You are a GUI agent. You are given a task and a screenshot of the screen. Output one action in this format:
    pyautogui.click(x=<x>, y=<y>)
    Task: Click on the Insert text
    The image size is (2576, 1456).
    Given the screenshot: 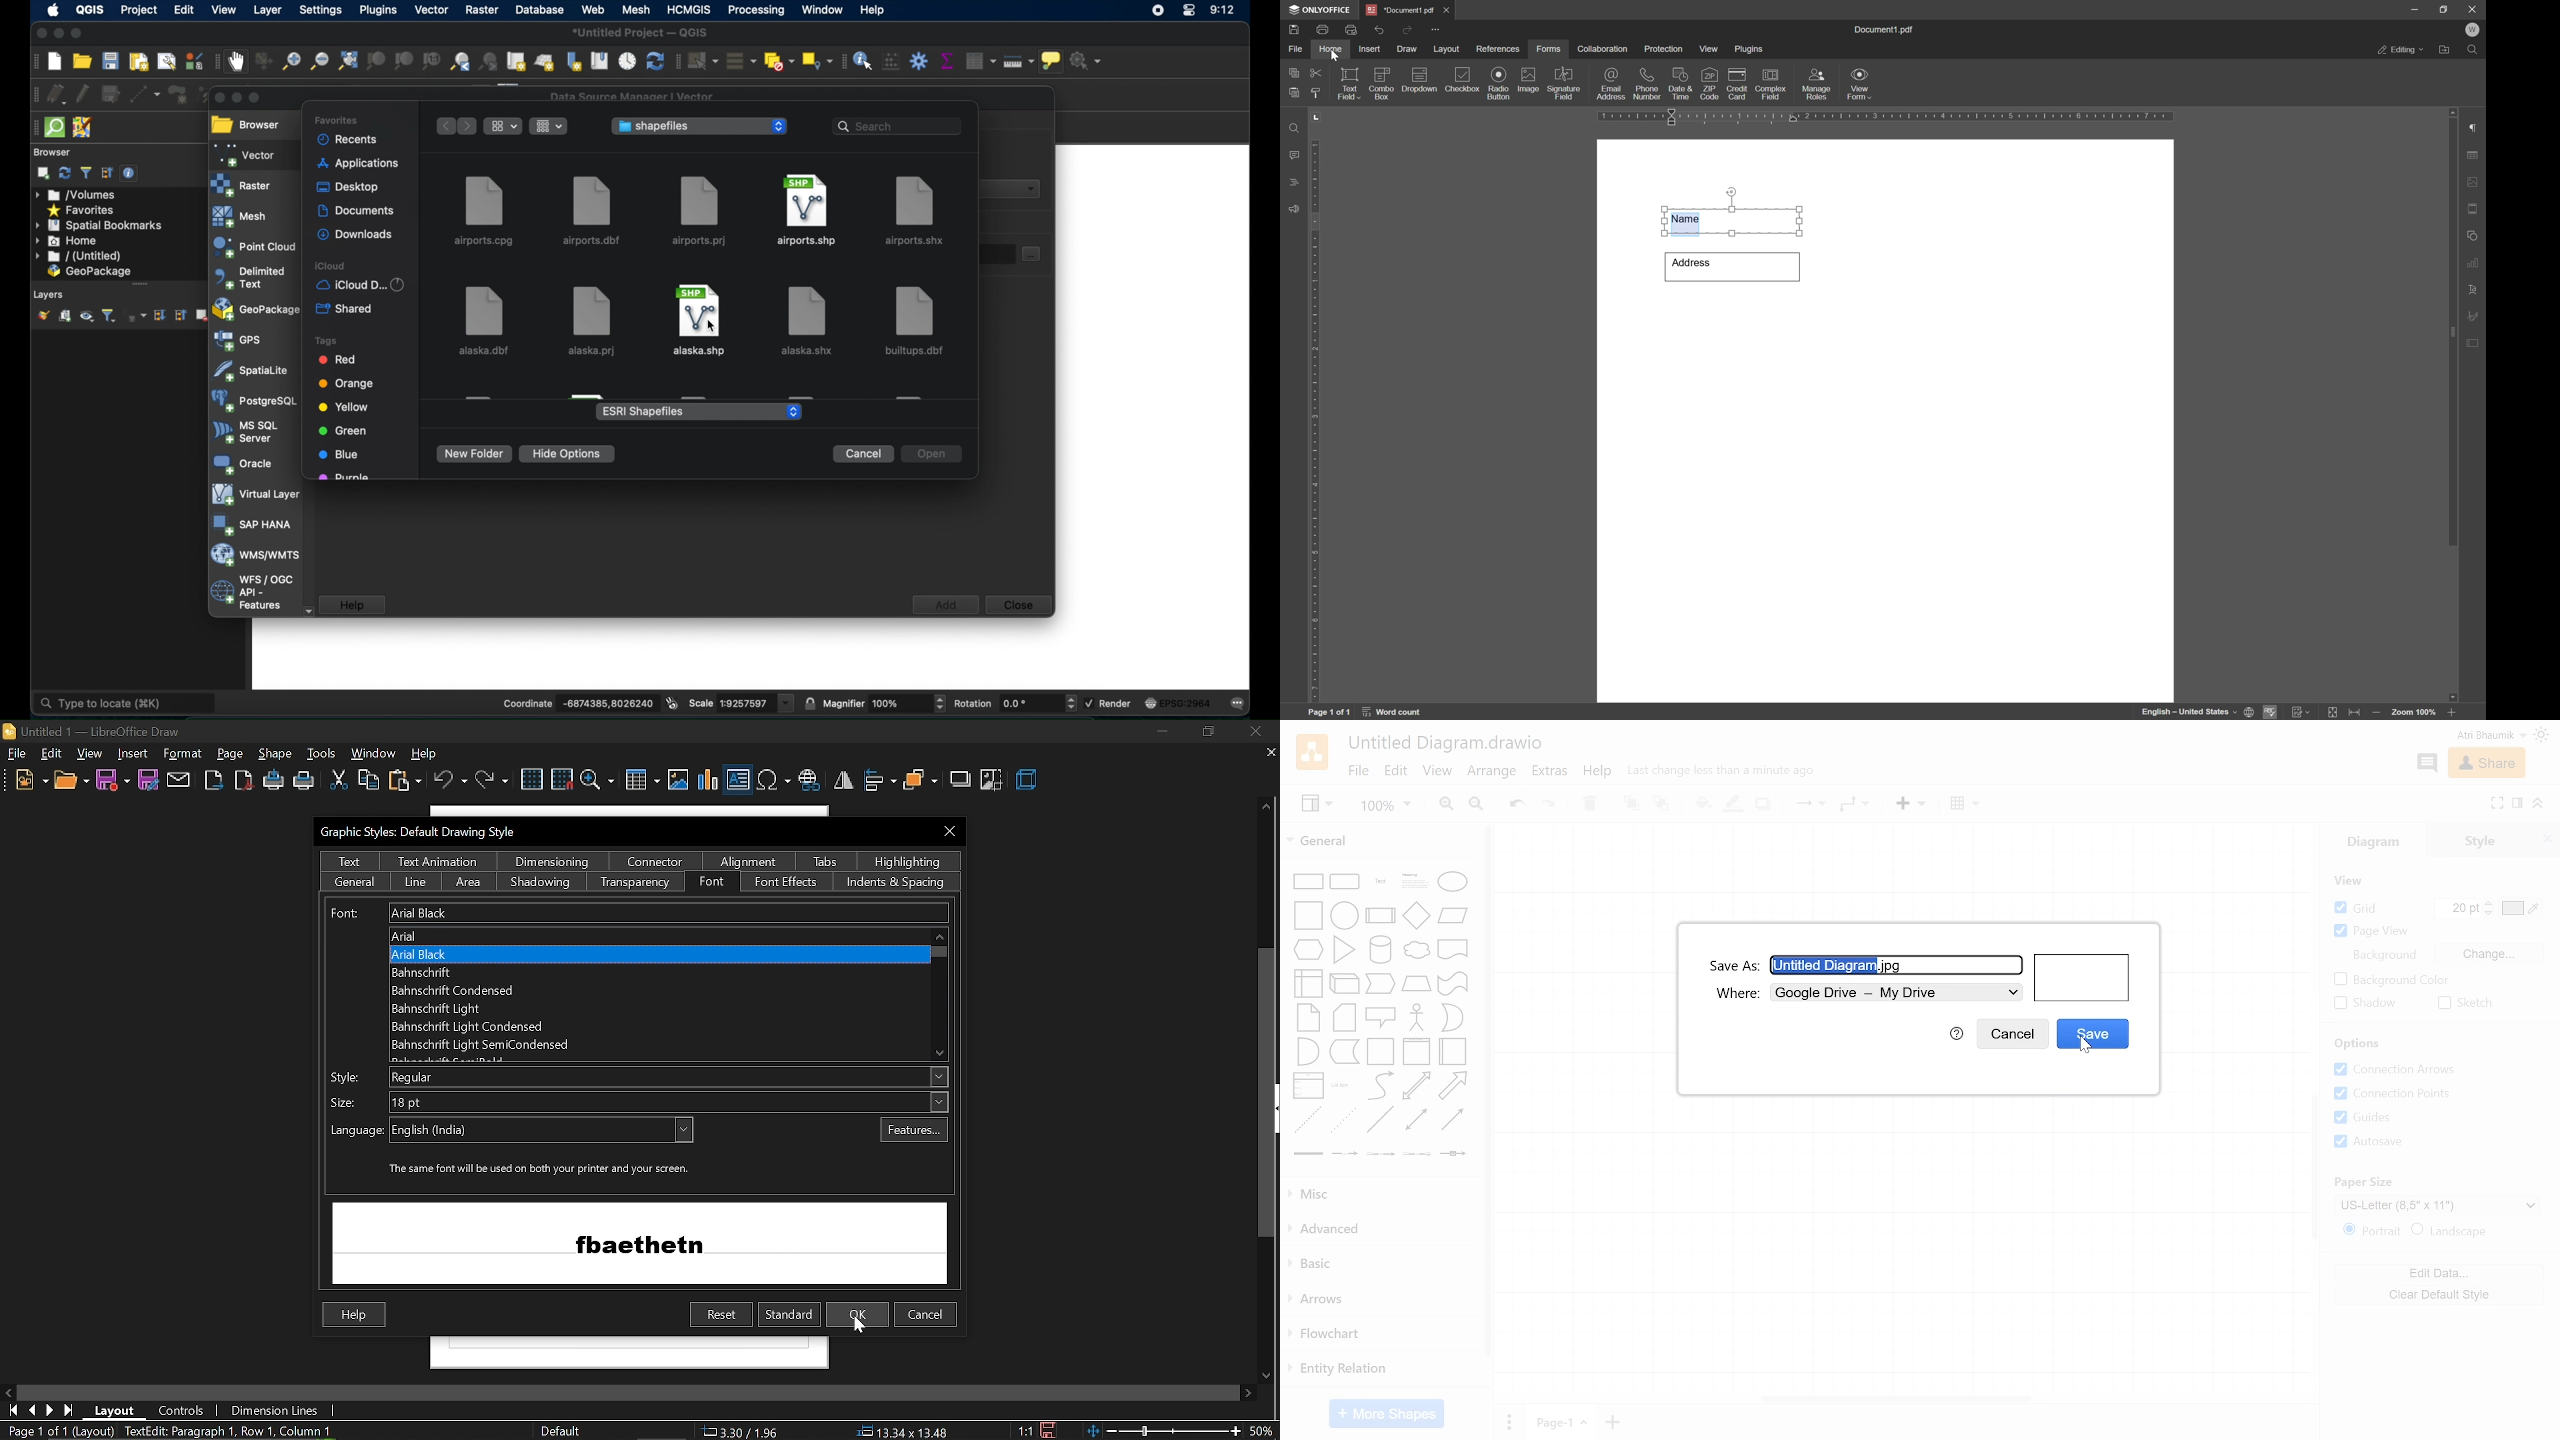 What is the action you would take?
    pyautogui.click(x=738, y=779)
    